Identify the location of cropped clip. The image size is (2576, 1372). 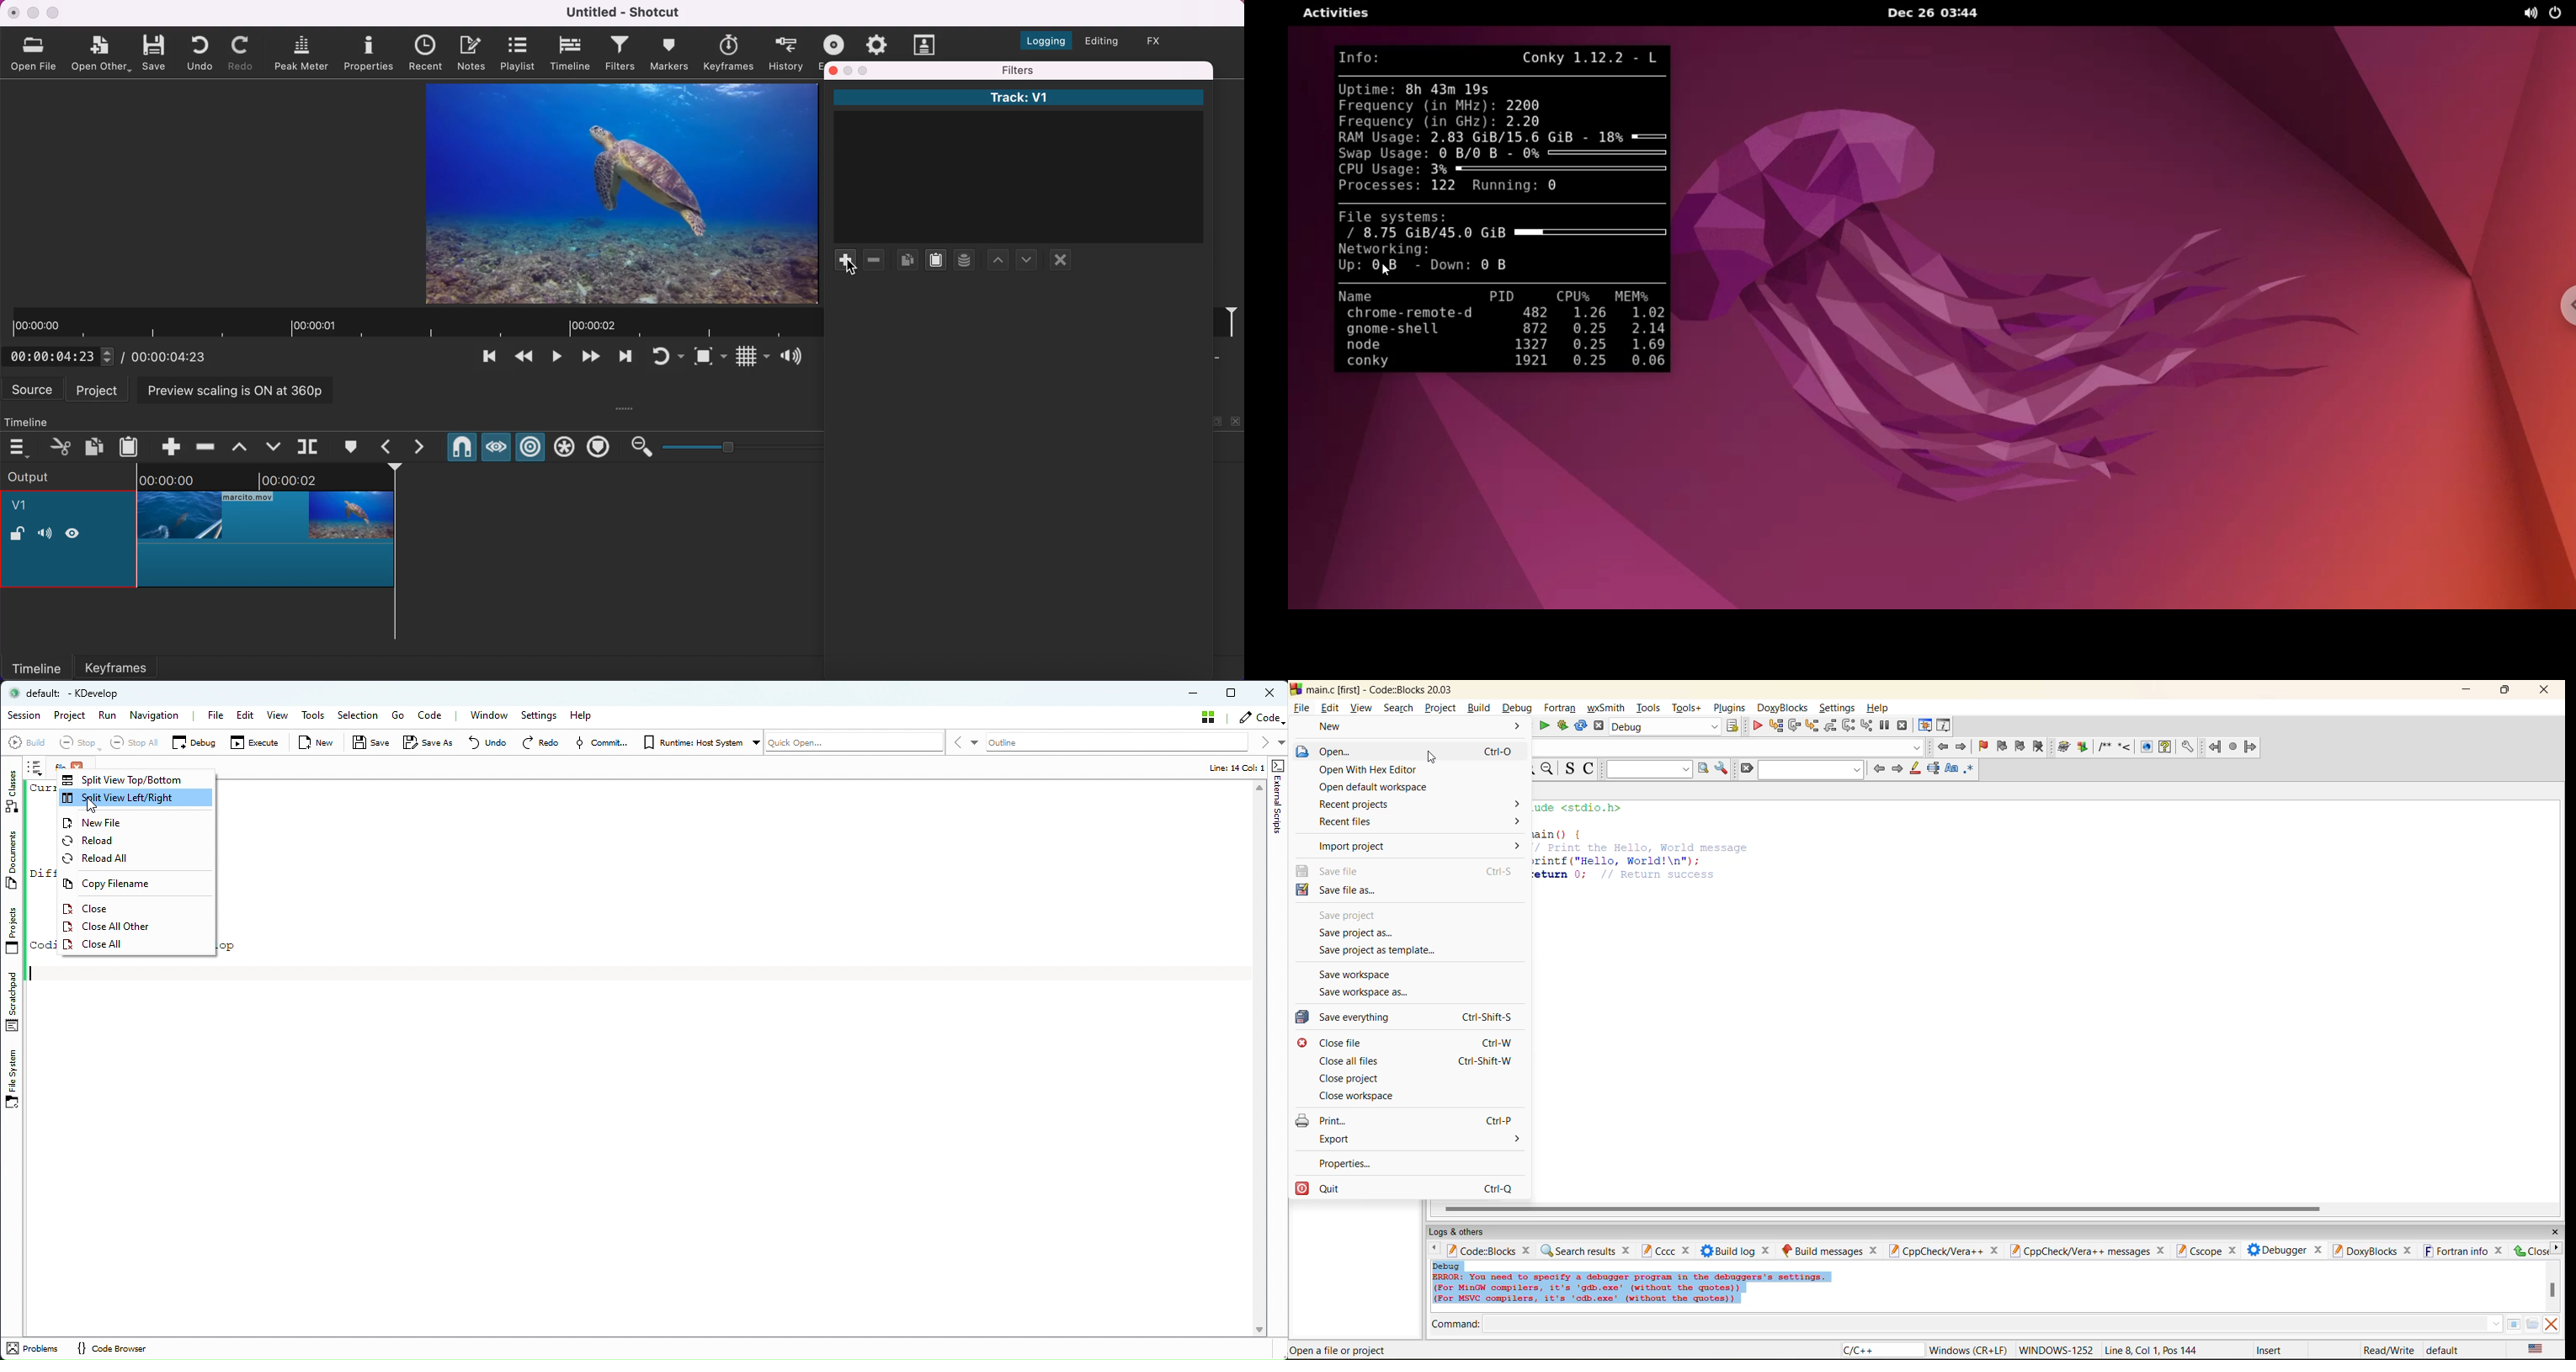
(265, 532).